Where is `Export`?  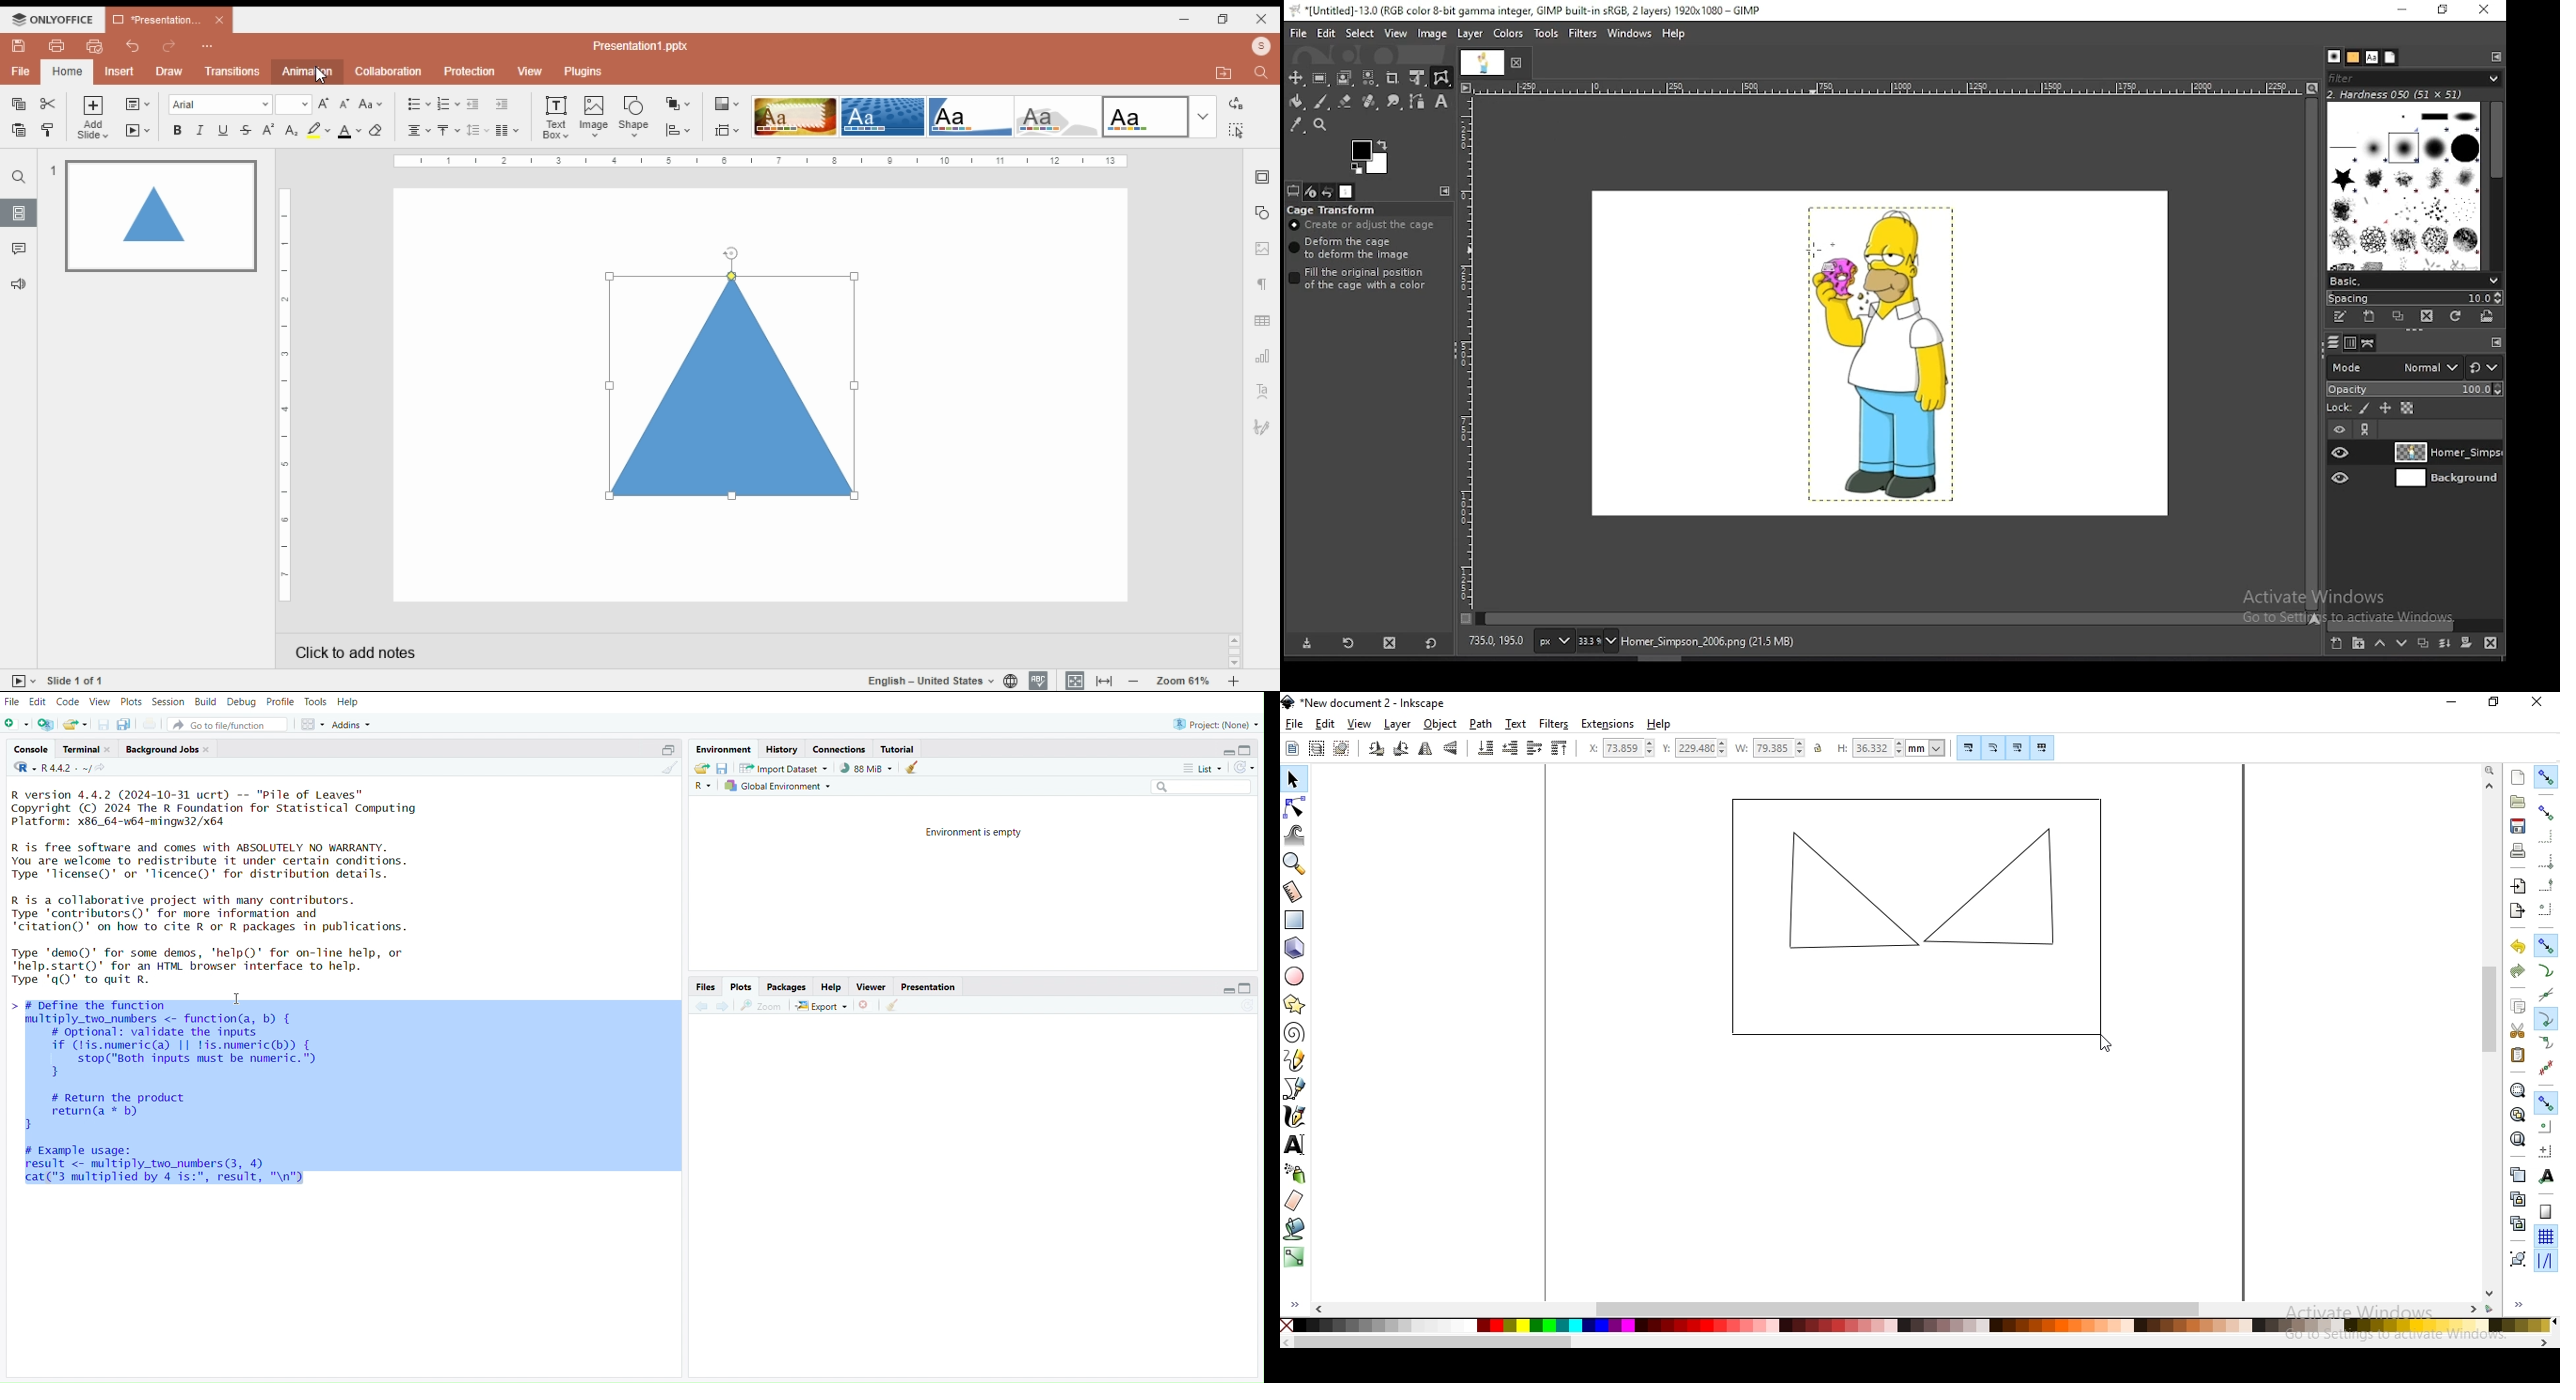
Export is located at coordinates (822, 1006).